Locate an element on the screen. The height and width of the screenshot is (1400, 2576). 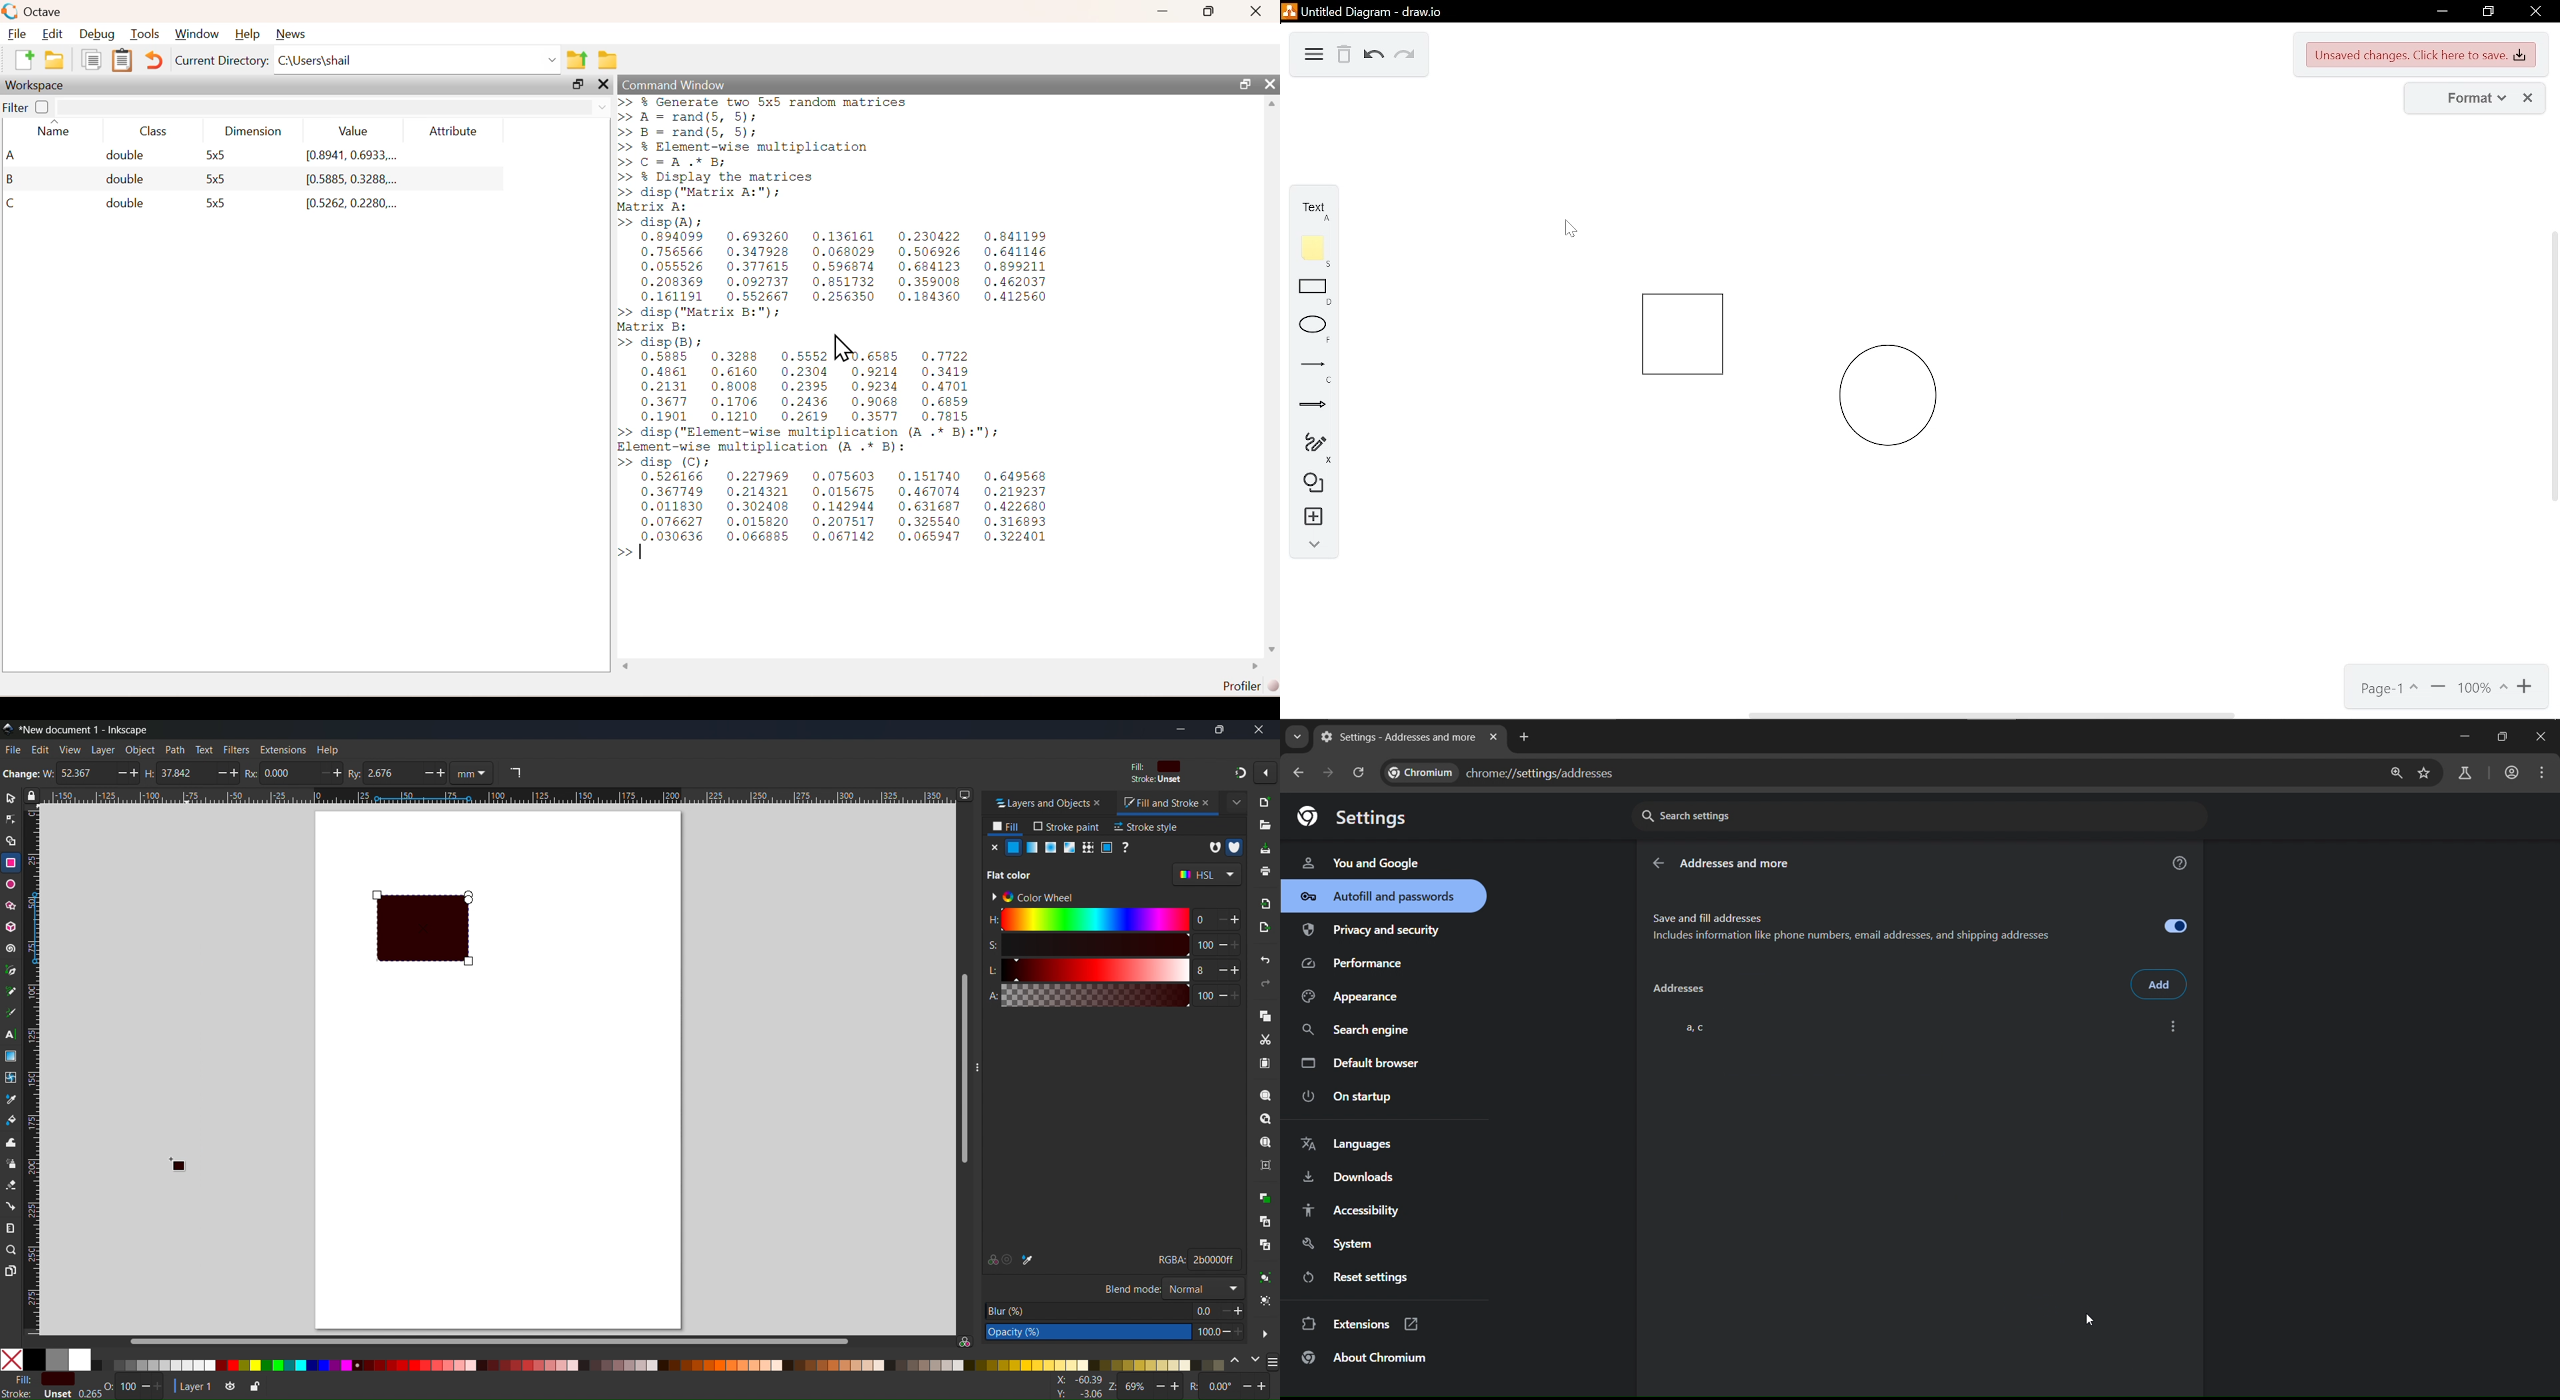
bout chromium is located at coordinates (1367, 1357).